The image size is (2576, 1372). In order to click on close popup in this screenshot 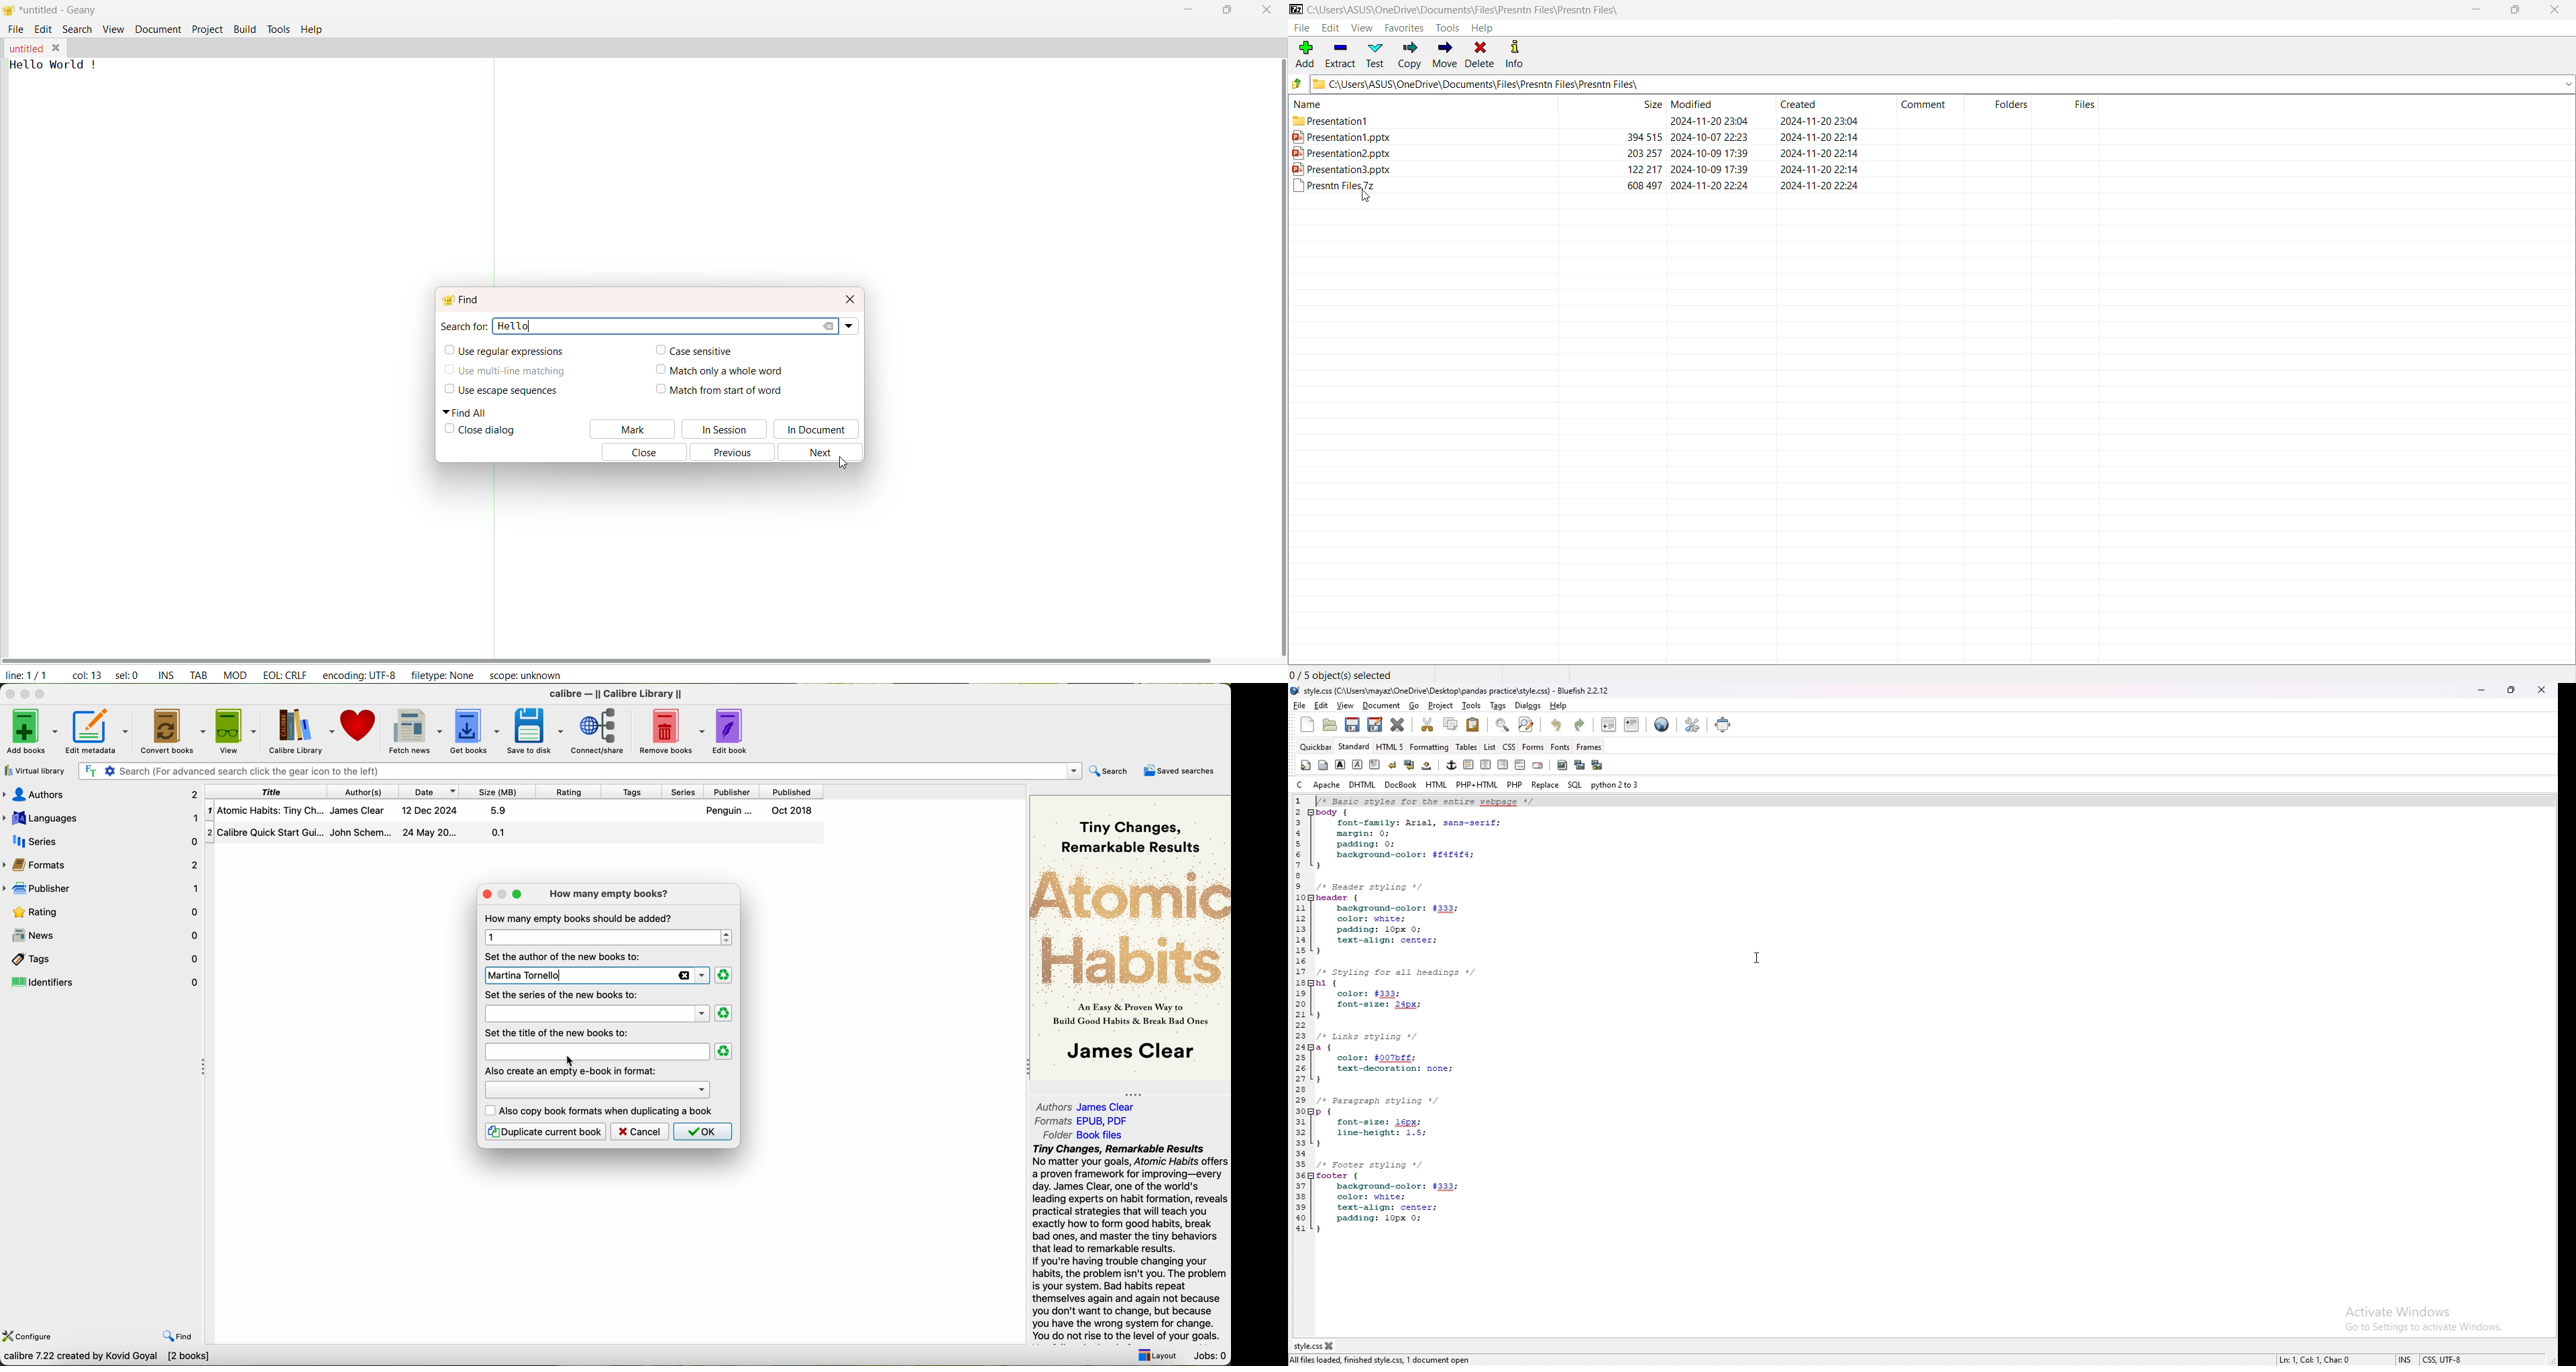, I will do `click(482, 895)`.